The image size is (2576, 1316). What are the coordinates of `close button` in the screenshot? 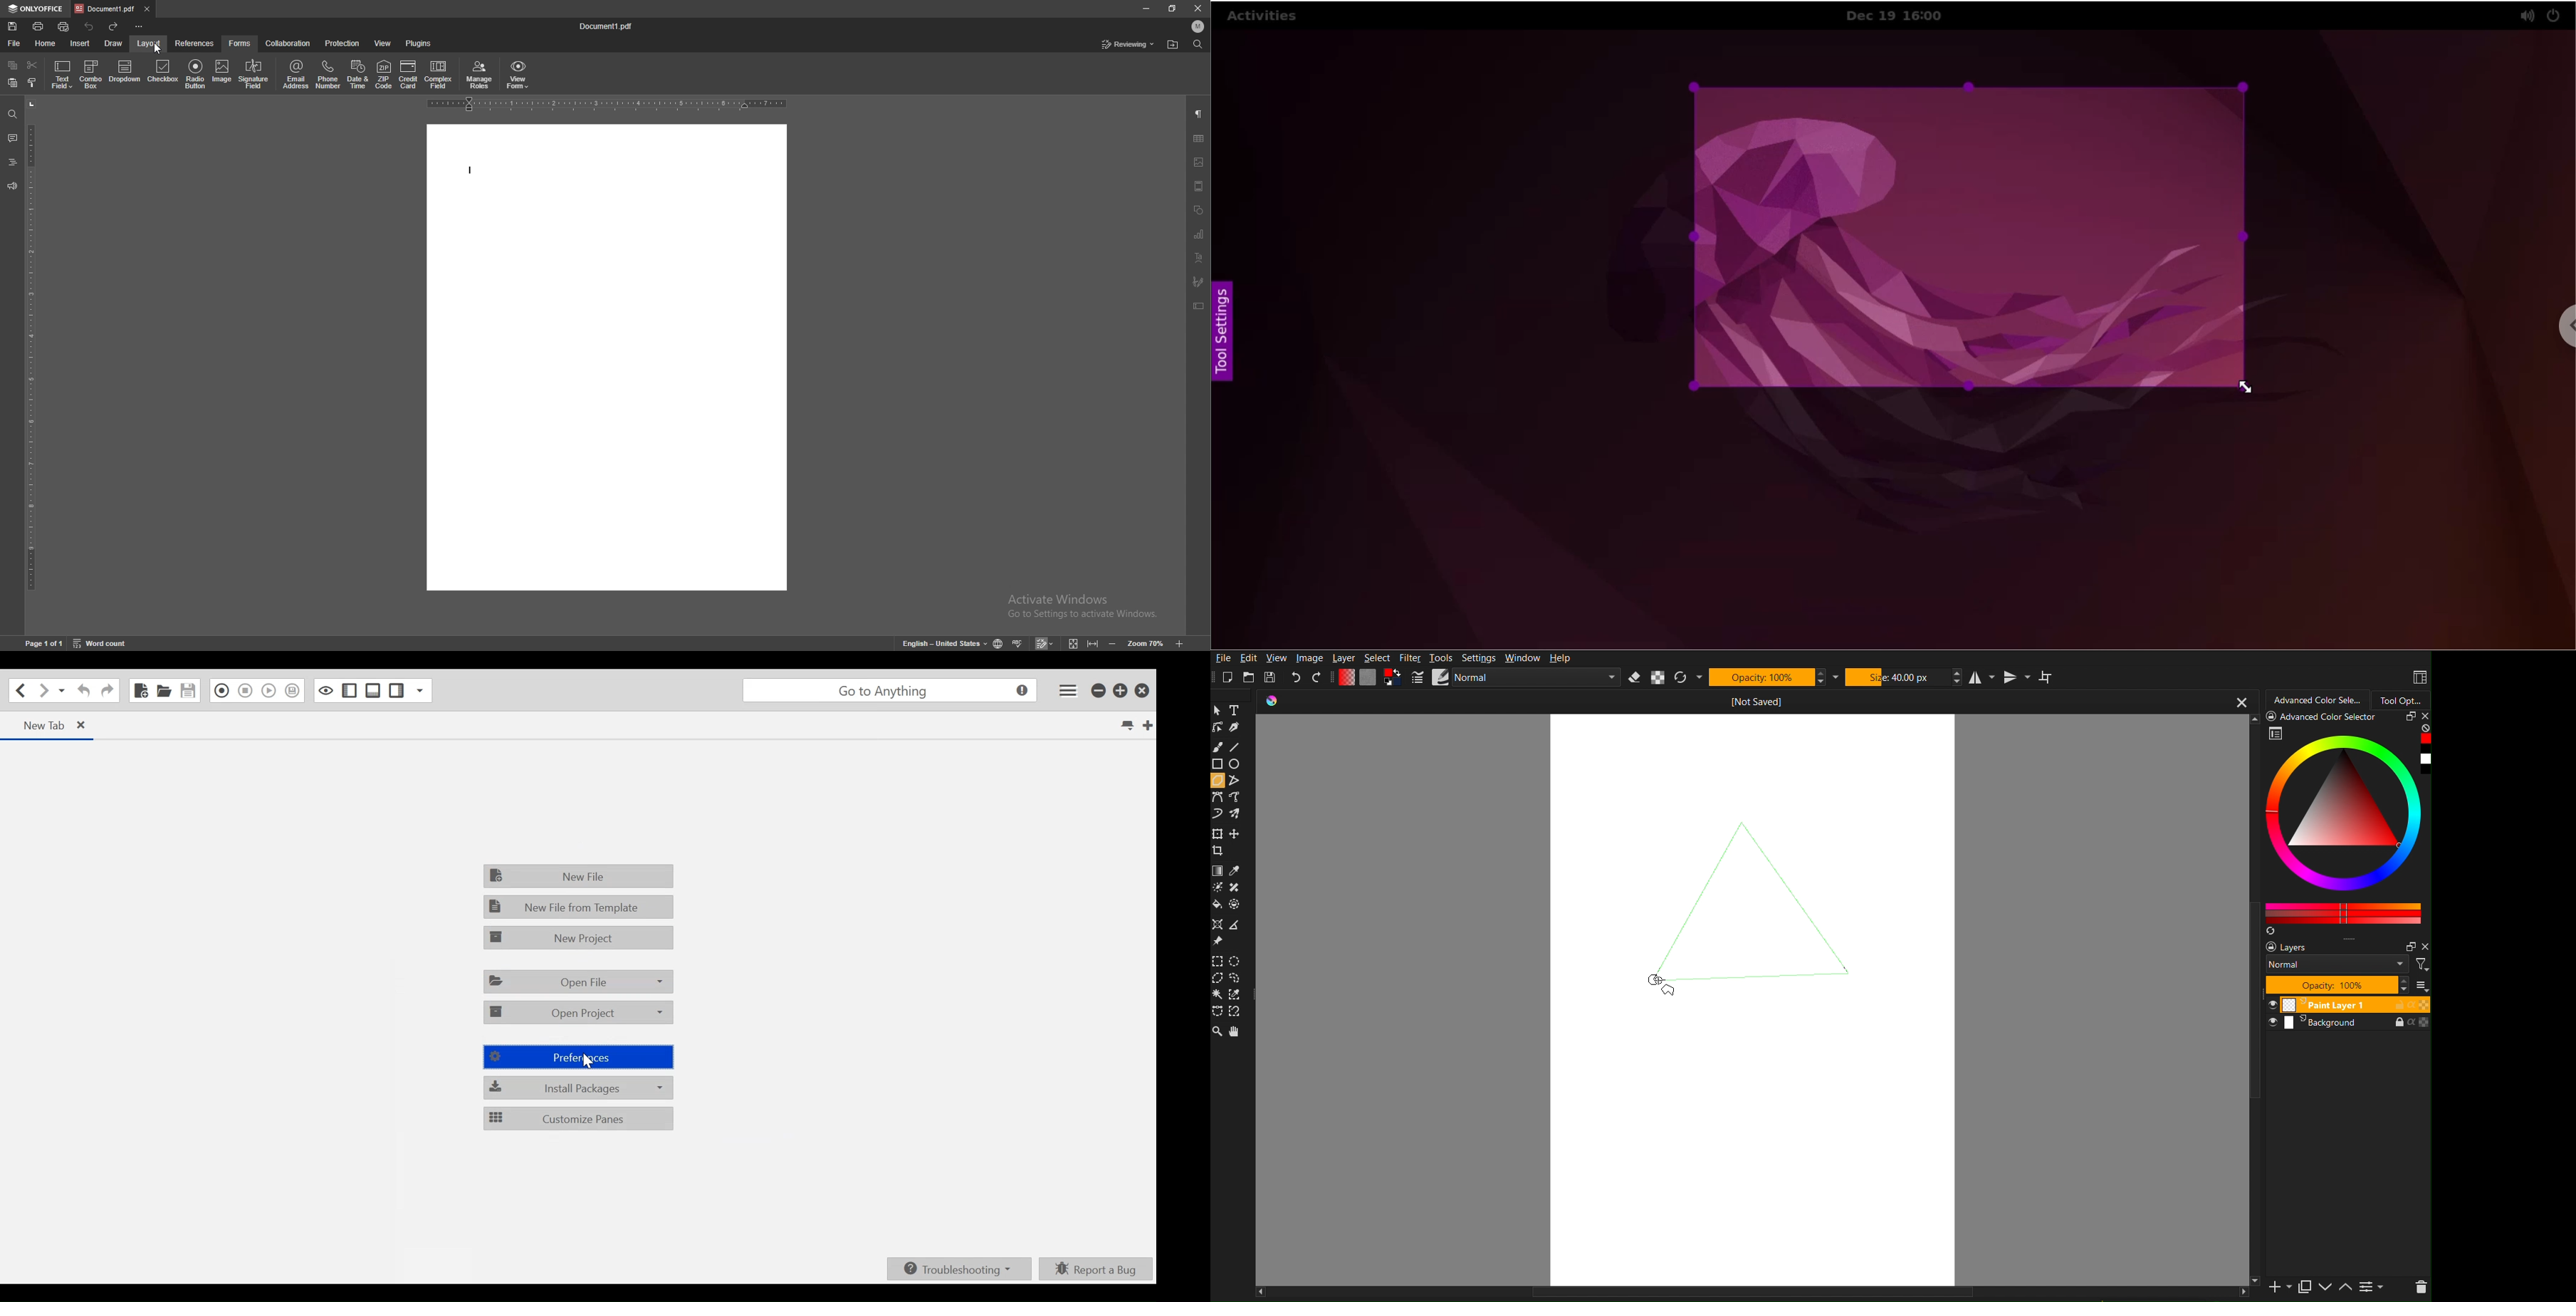 It's located at (2241, 701).